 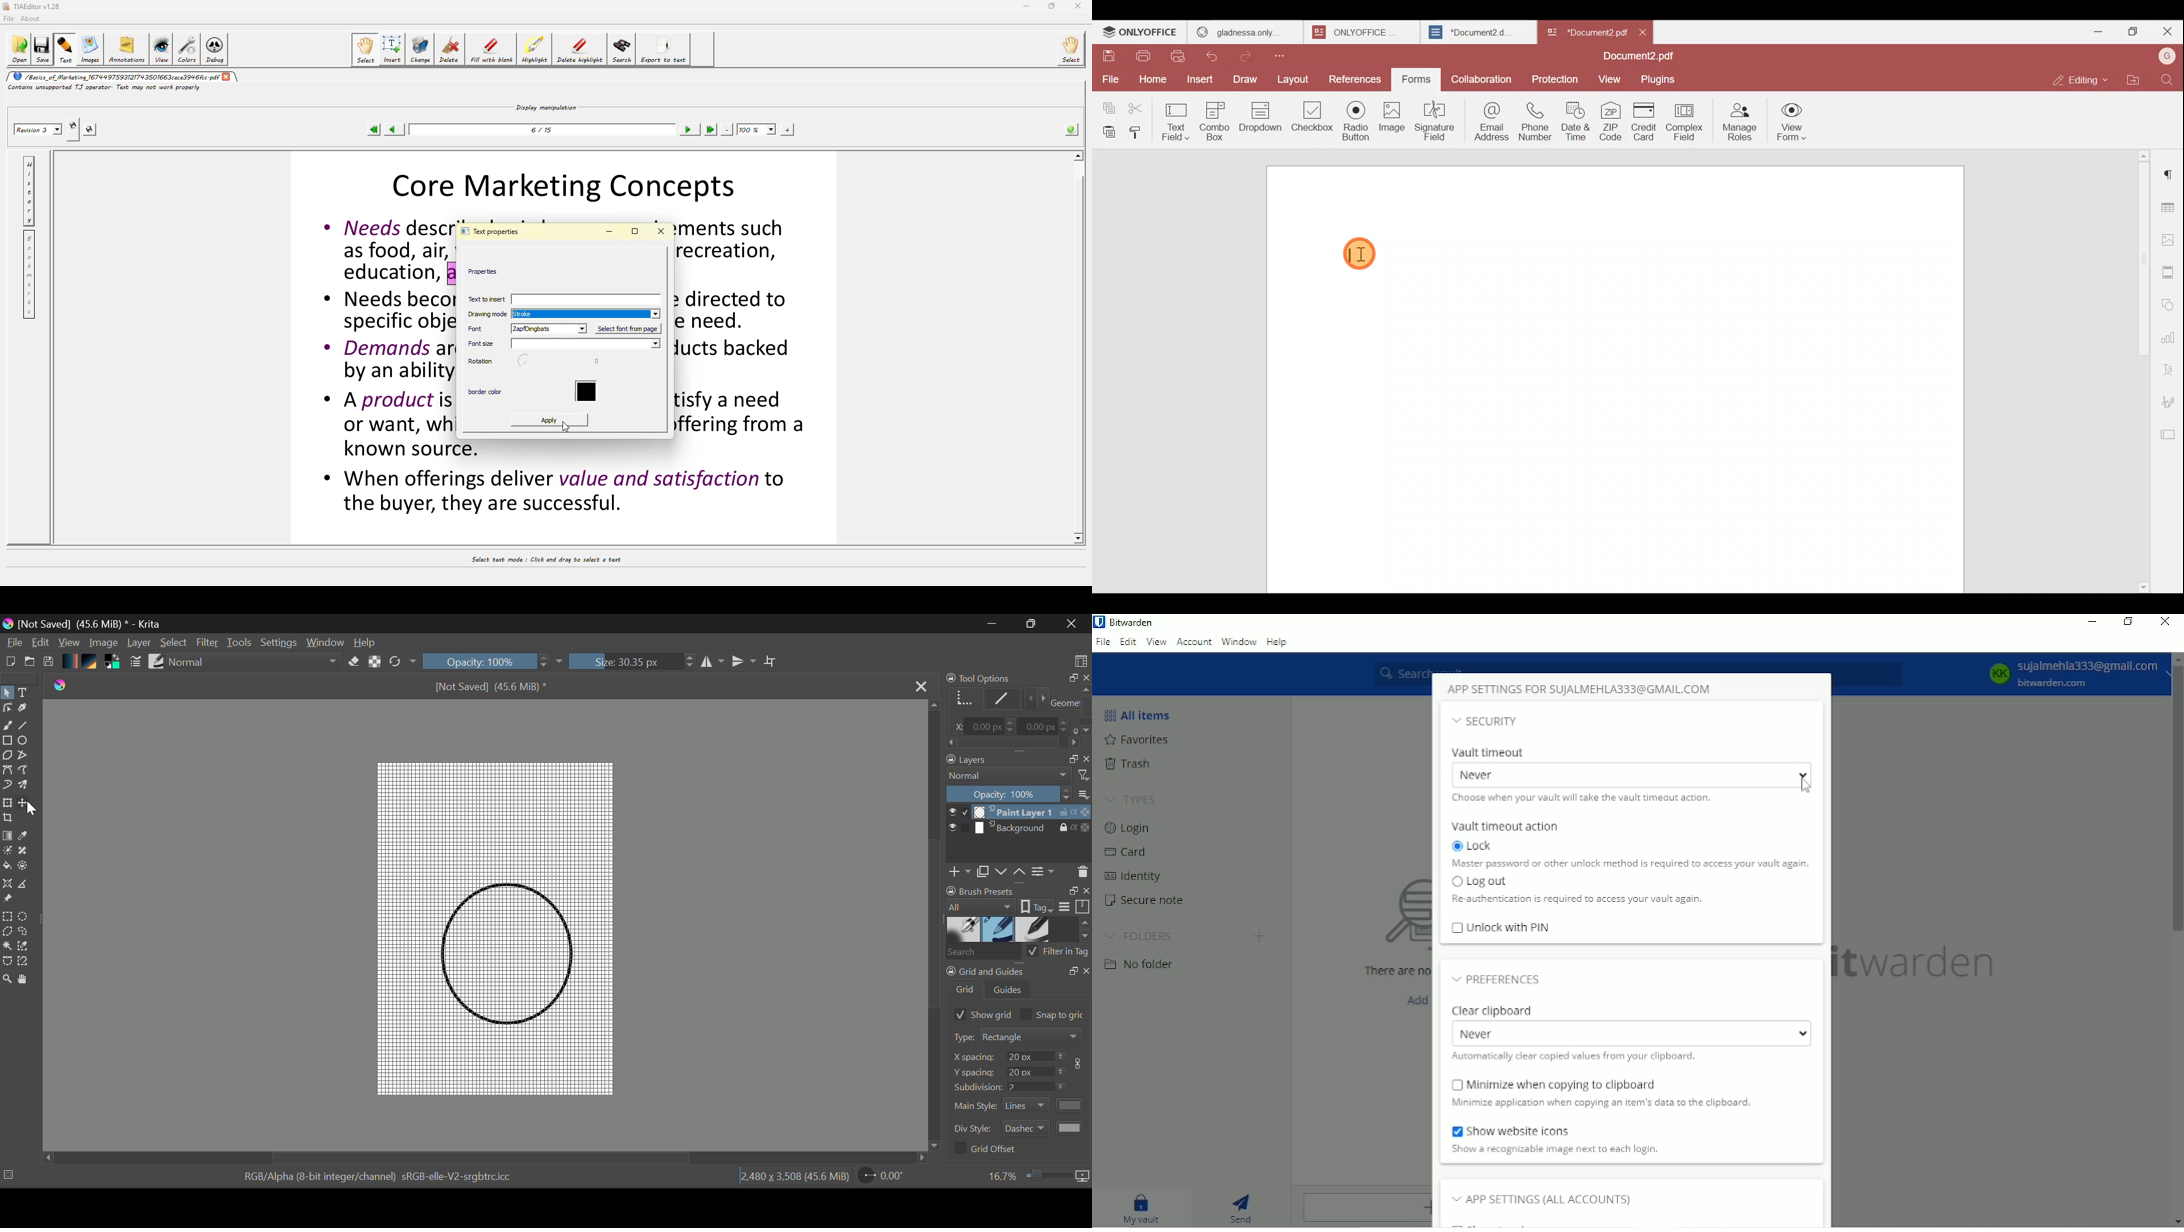 What do you see at coordinates (8, 662) in the screenshot?
I see `New` at bounding box center [8, 662].